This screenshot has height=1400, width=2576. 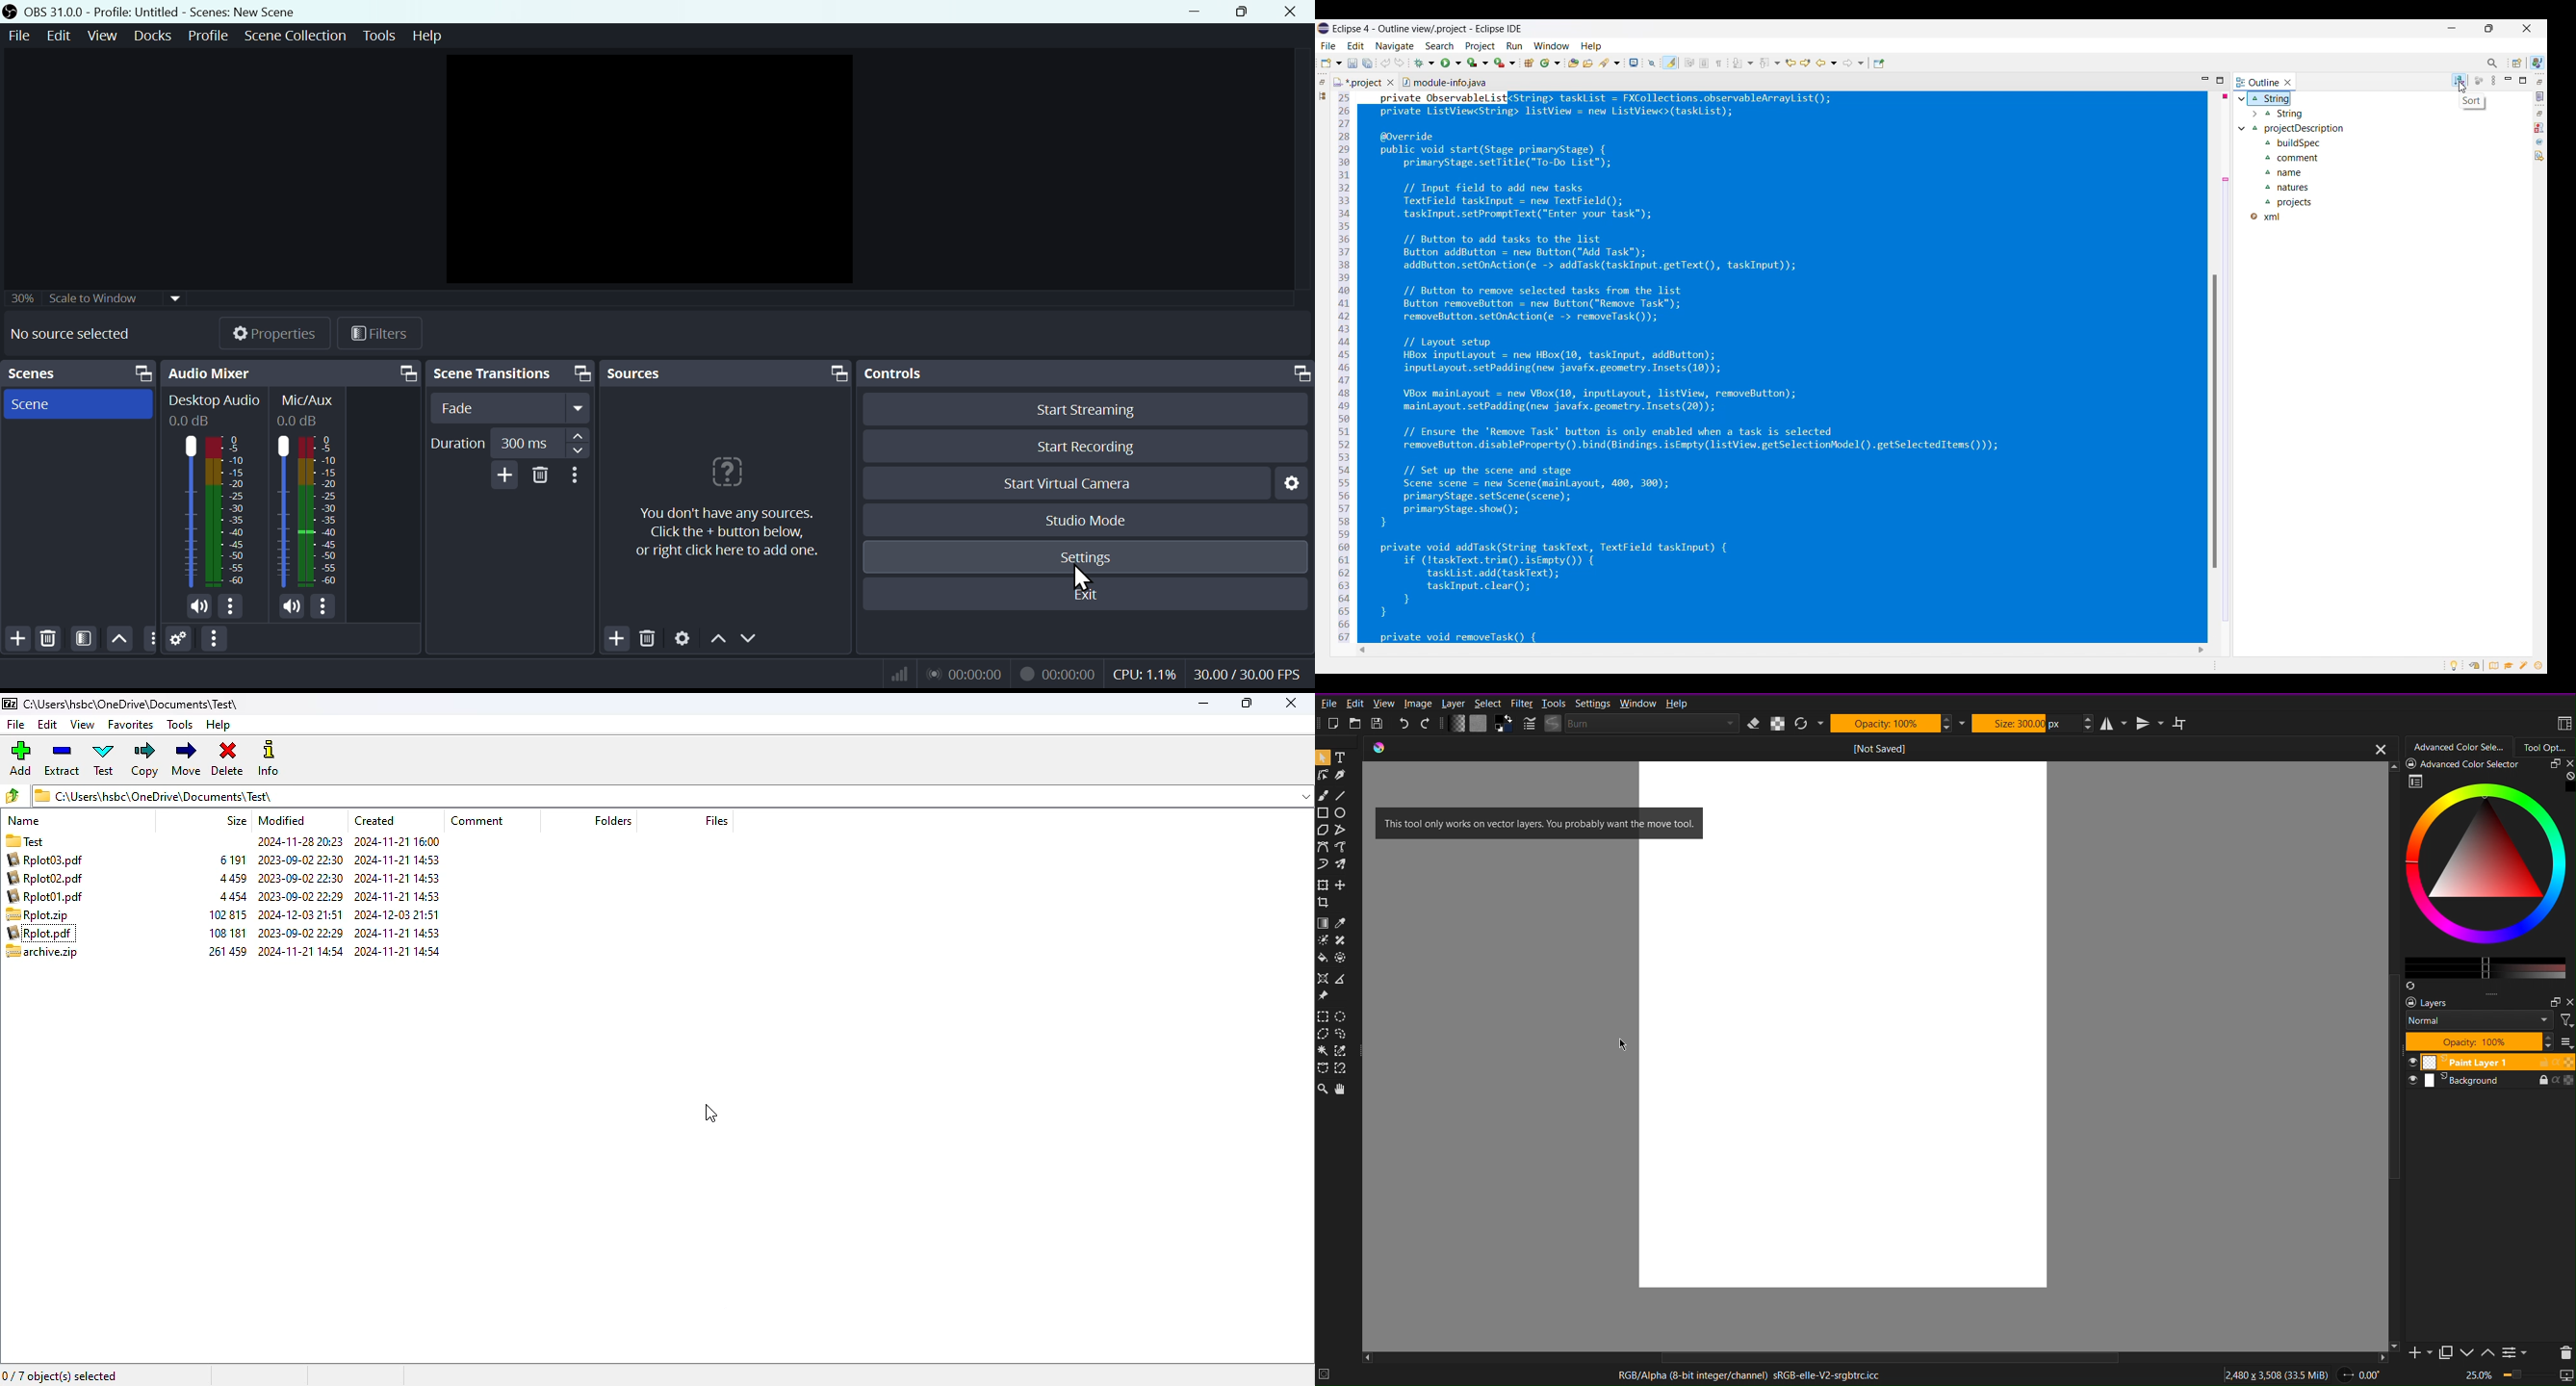 I want to click on Run menu, so click(x=1515, y=46).